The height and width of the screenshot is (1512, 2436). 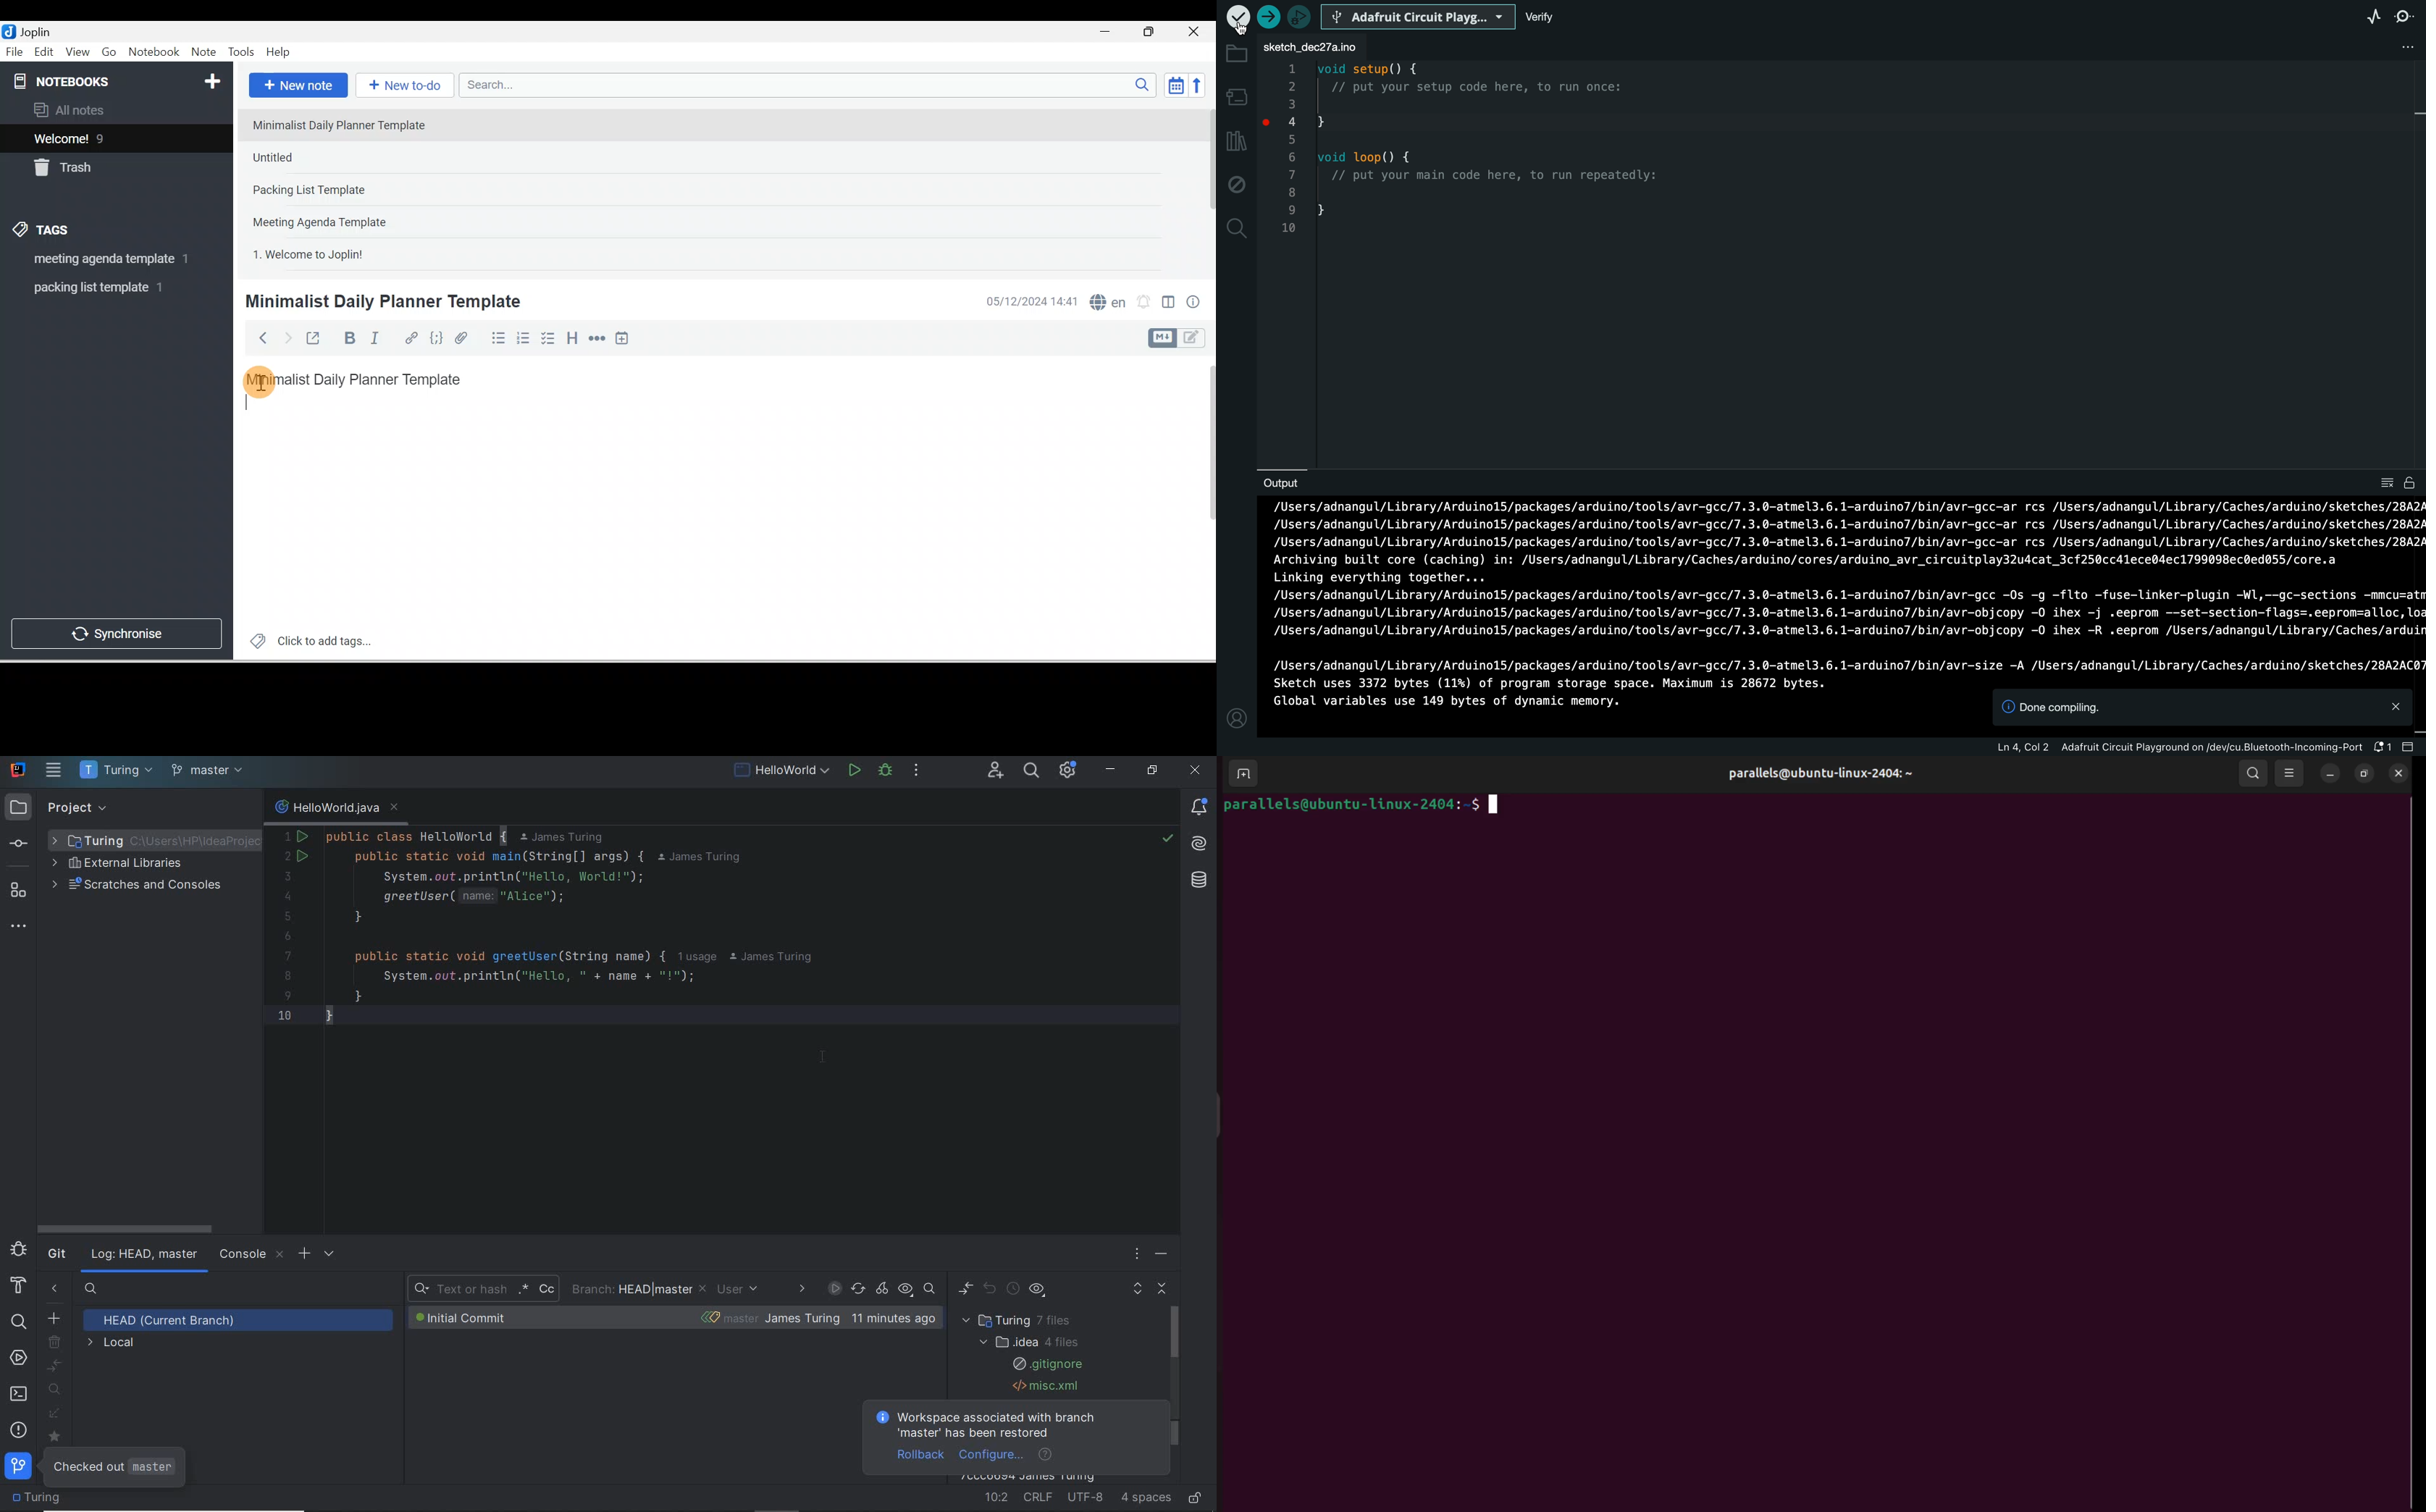 What do you see at coordinates (93, 164) in the screenshot?
I see `Trash` at bounding box center [93, 164].